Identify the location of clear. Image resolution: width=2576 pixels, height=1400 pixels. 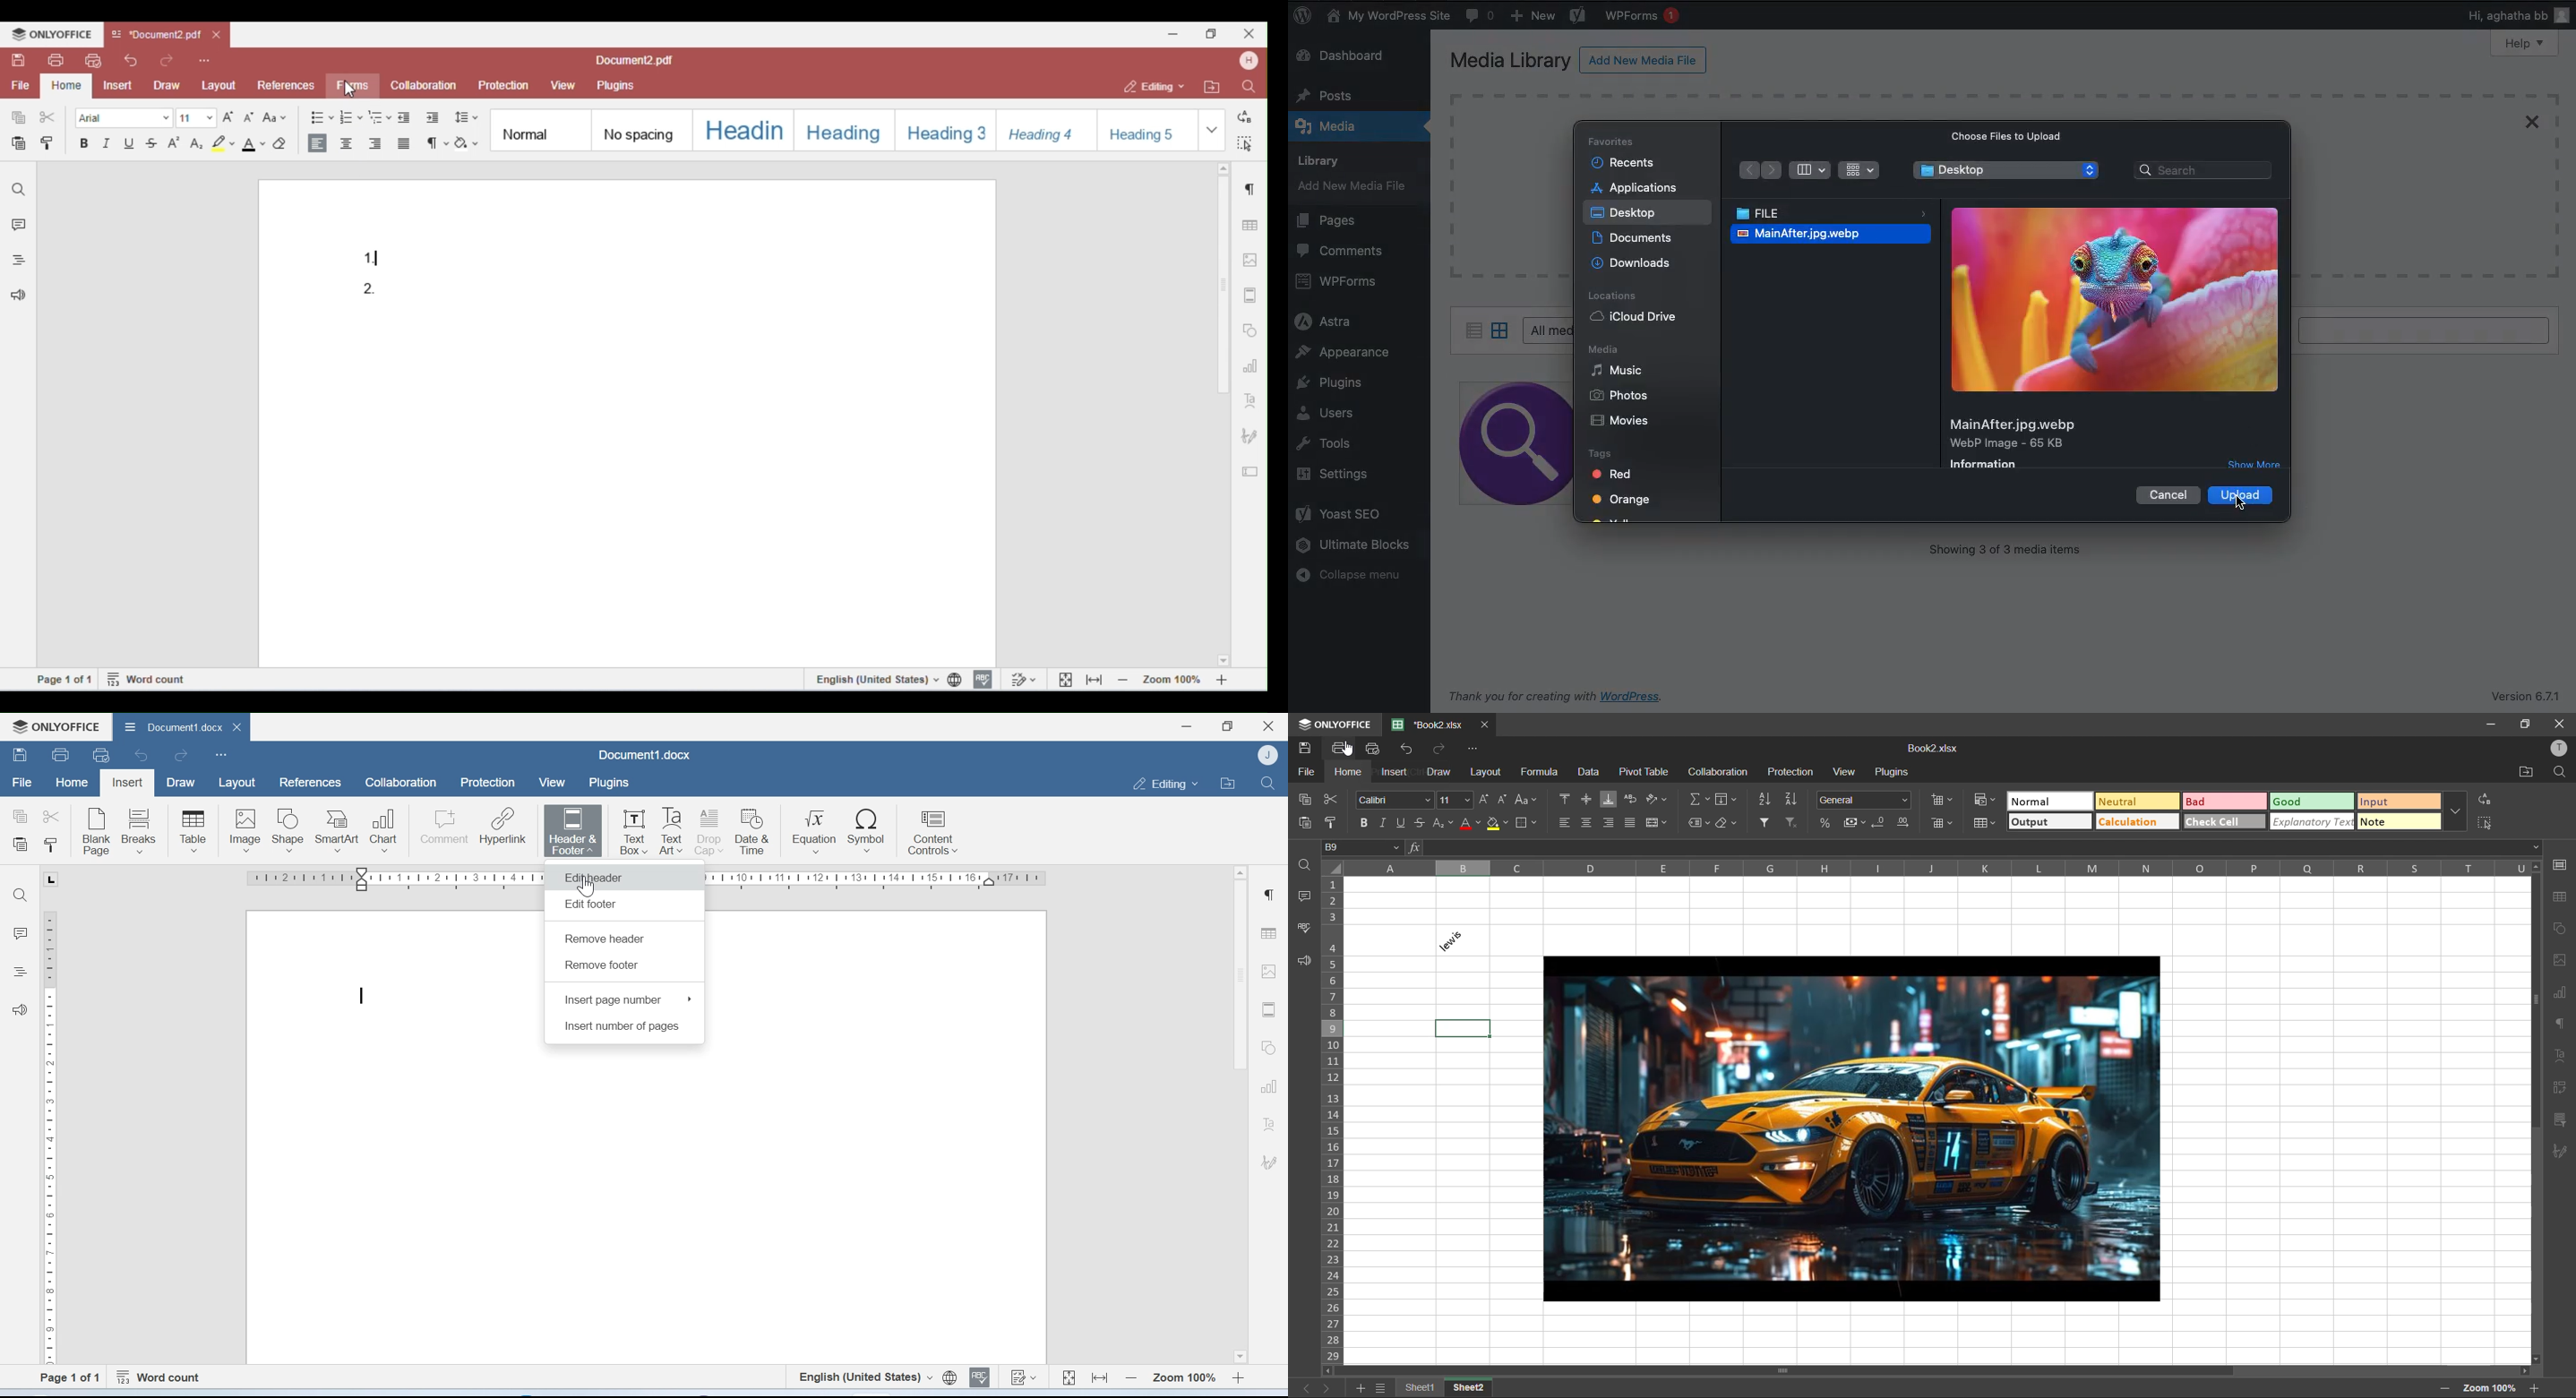
(1726, 823).